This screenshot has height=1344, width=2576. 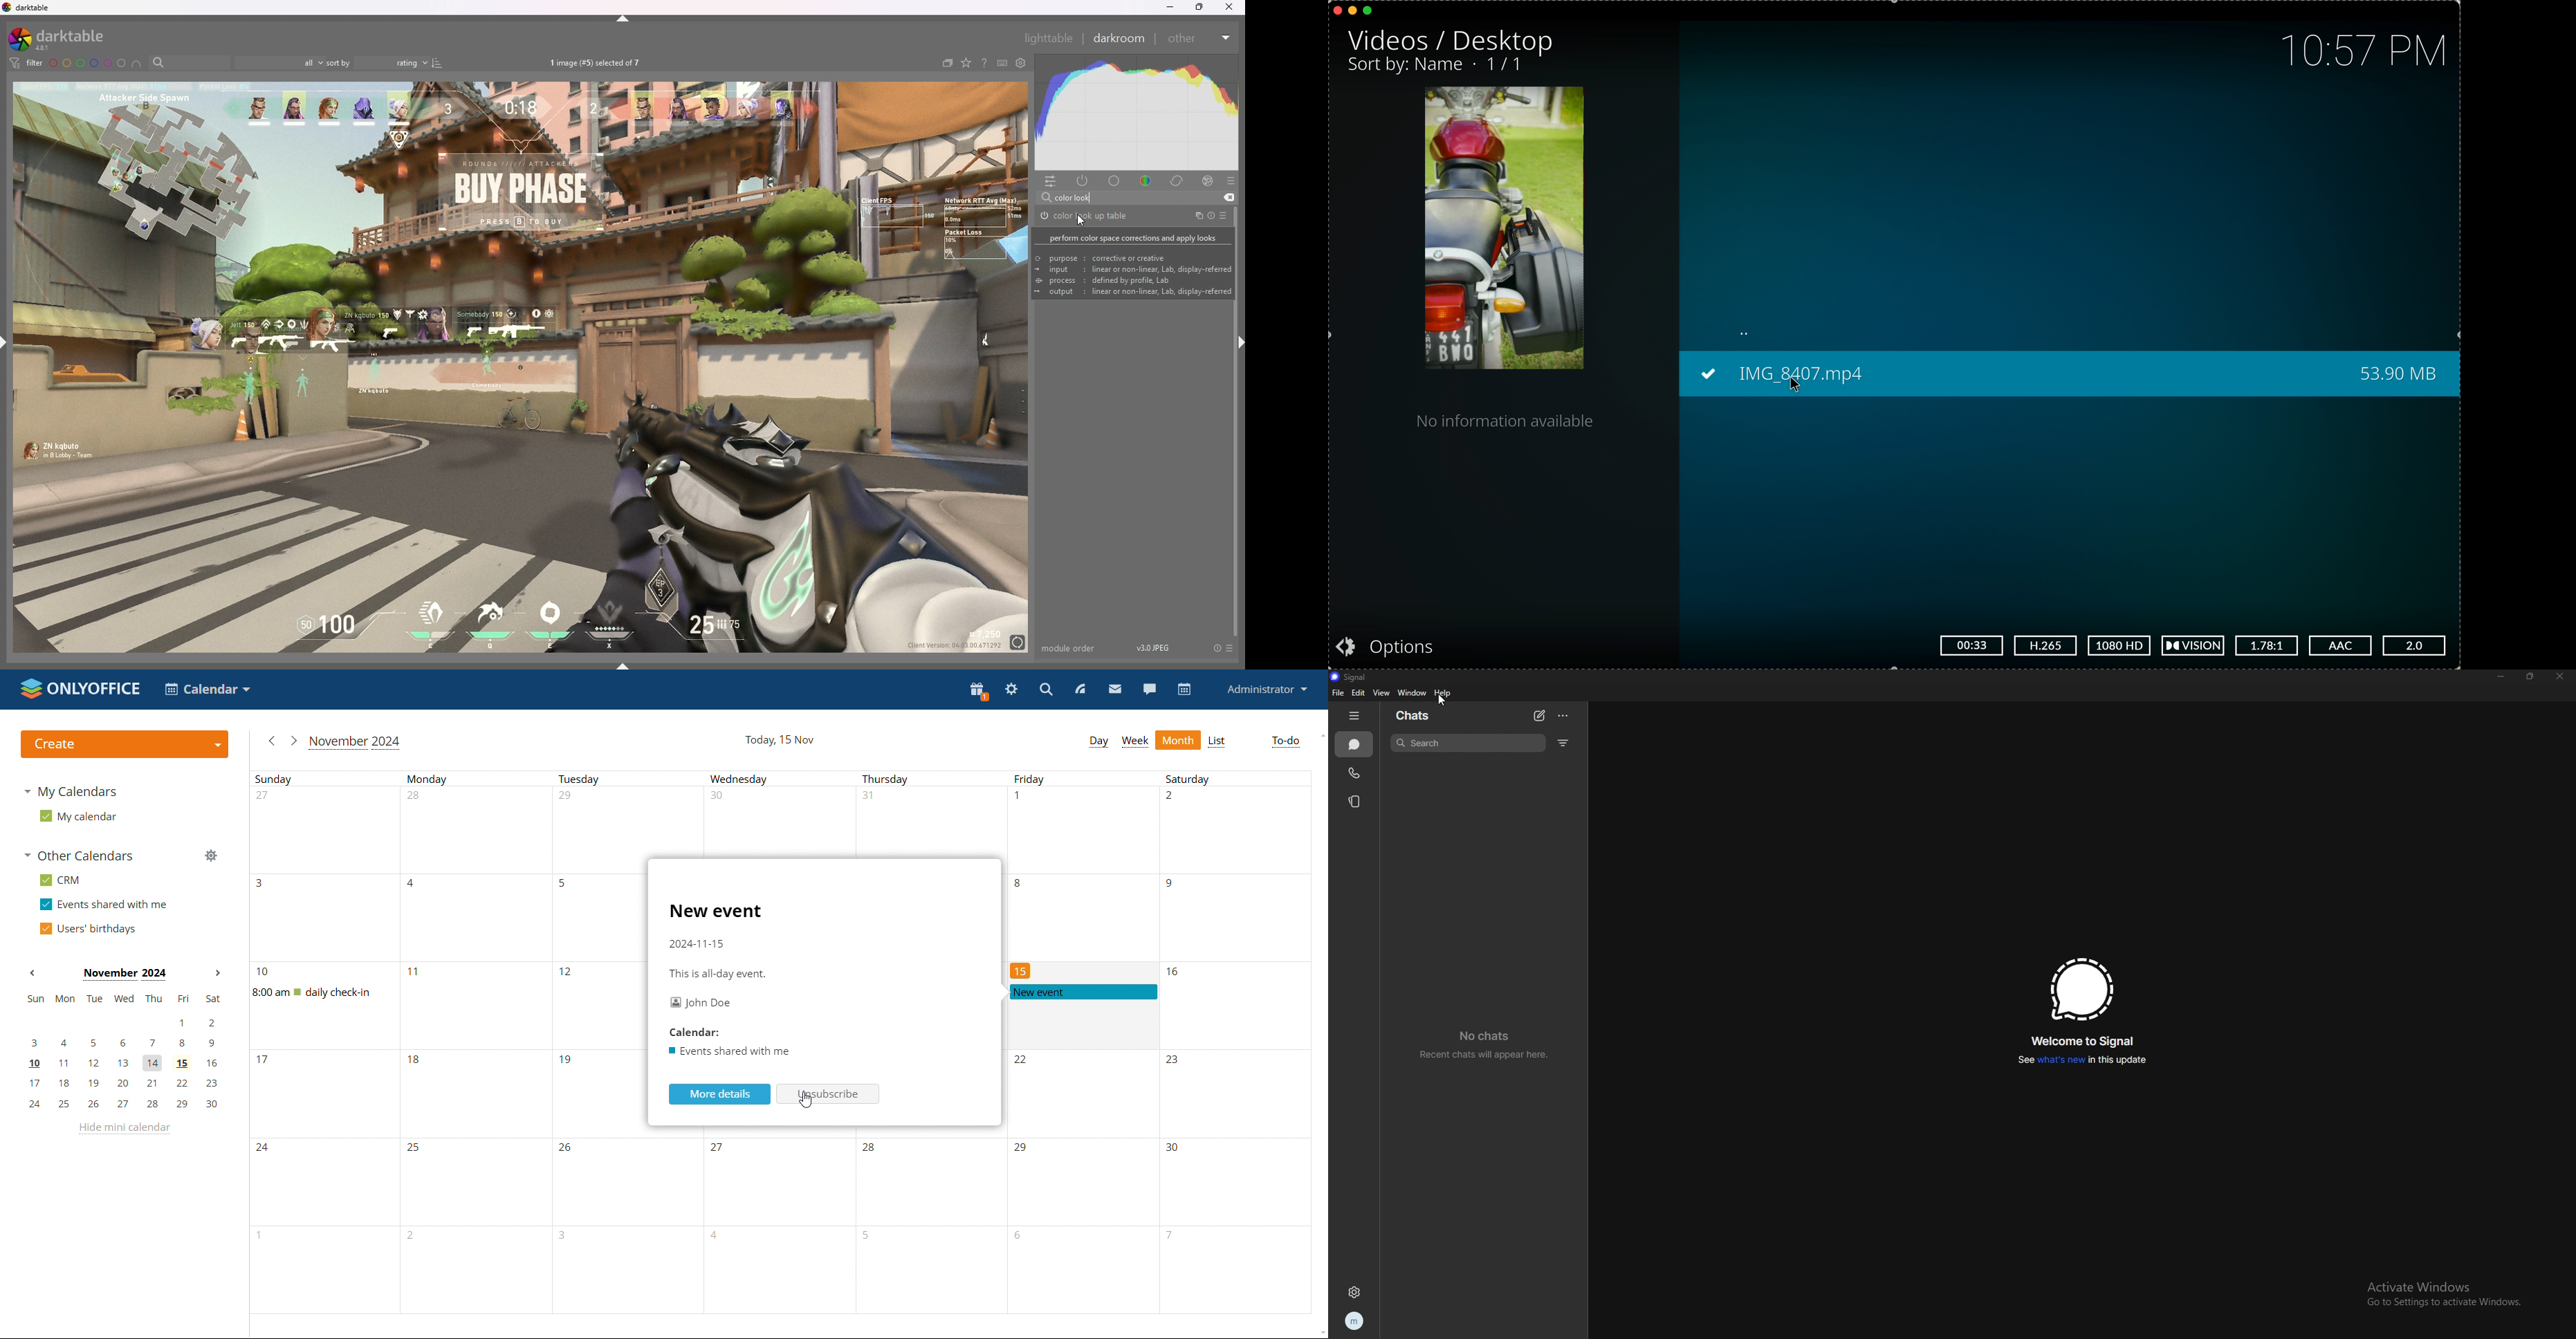 What do you see at coordinates (1084, 181) in the screenshot?
I see `active modules` at bounding box center [1084, 181].